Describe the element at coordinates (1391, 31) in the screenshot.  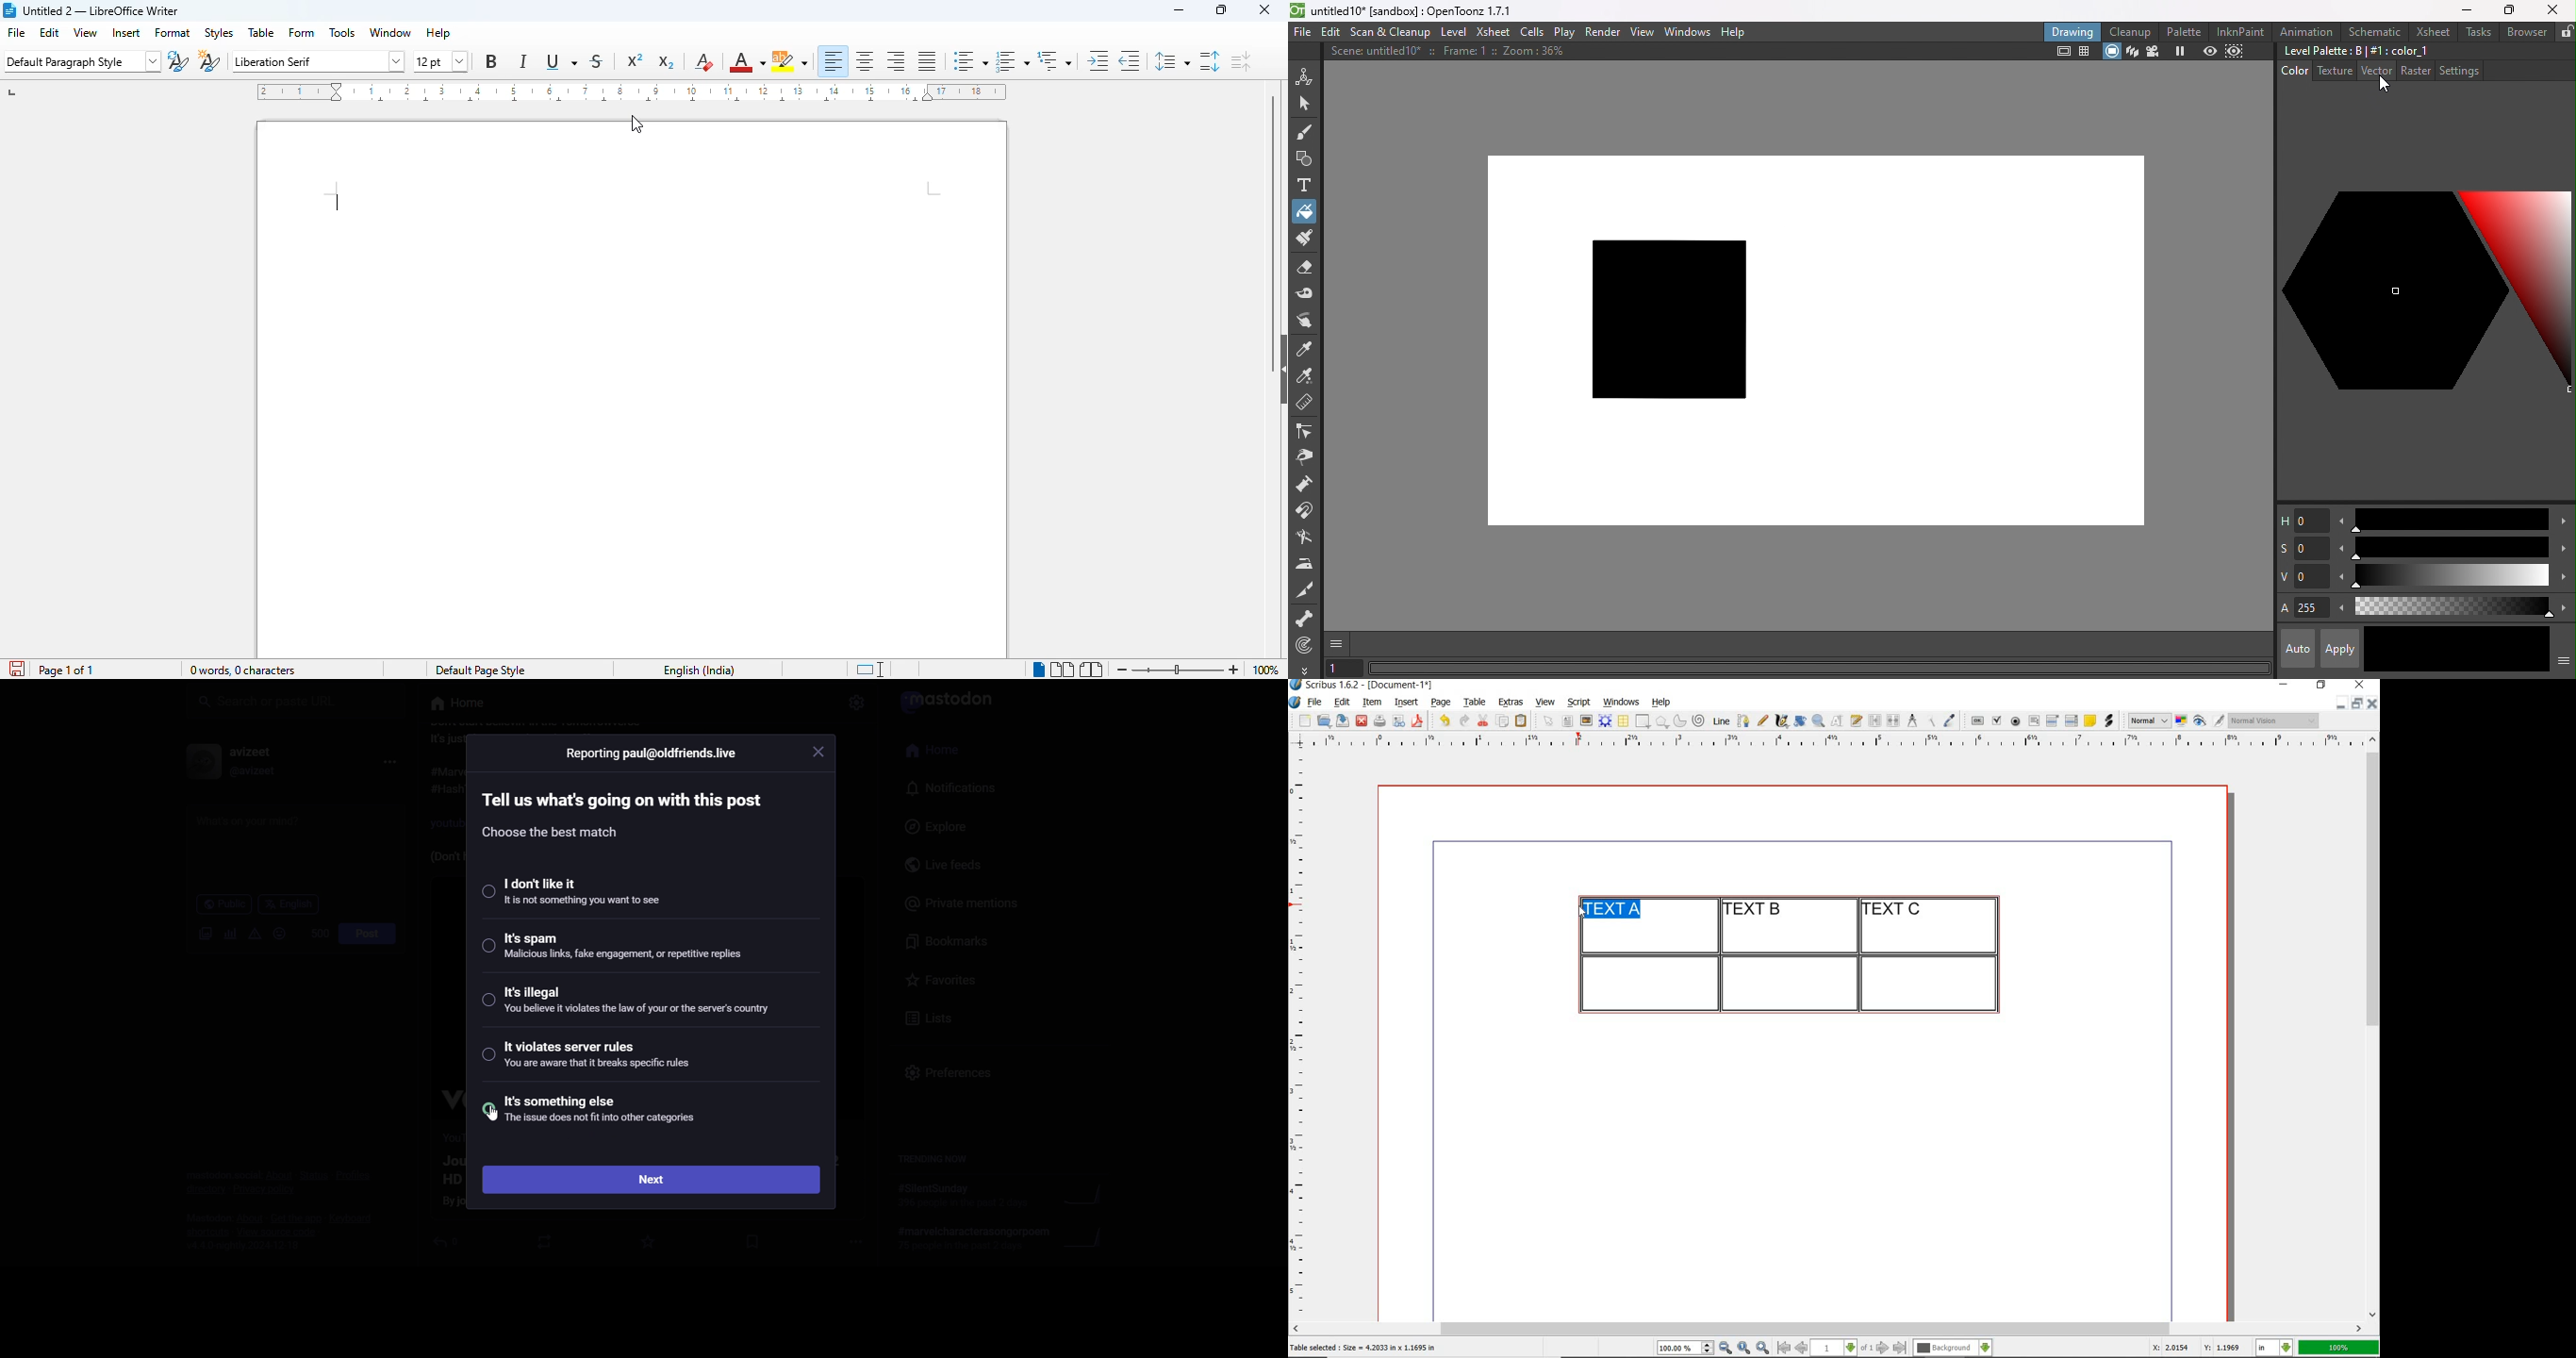
I see `Scan & Cleanup` at that location.